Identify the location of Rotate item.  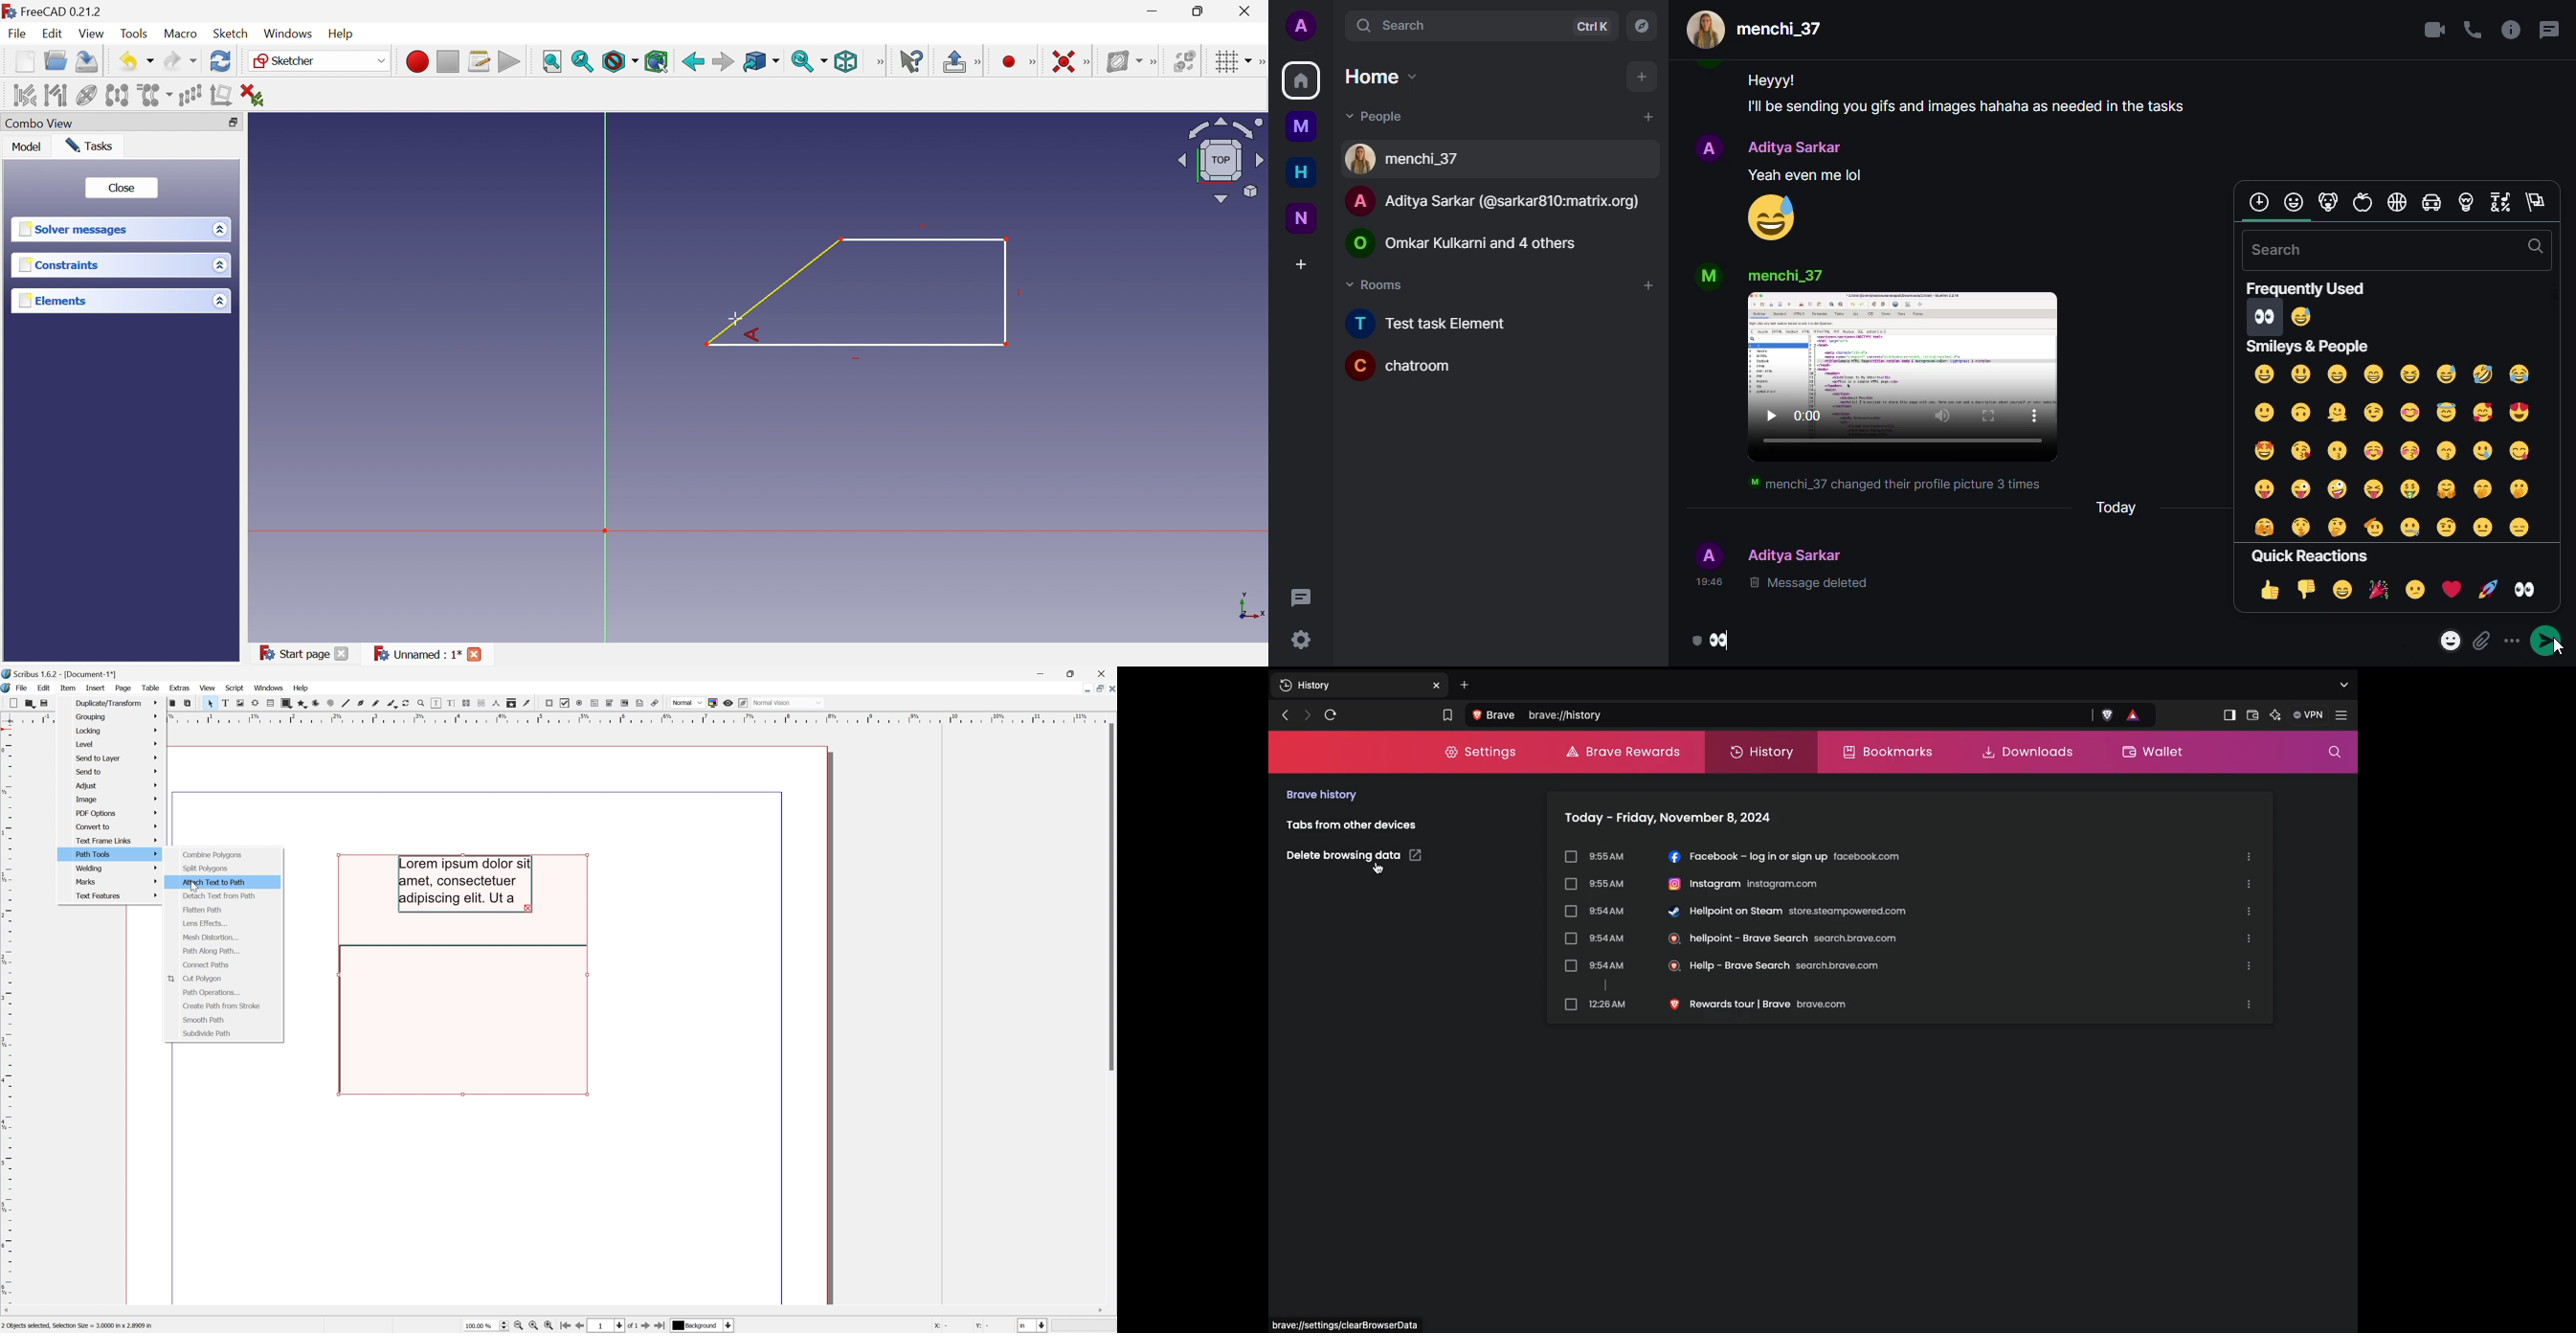
(461, 1020).